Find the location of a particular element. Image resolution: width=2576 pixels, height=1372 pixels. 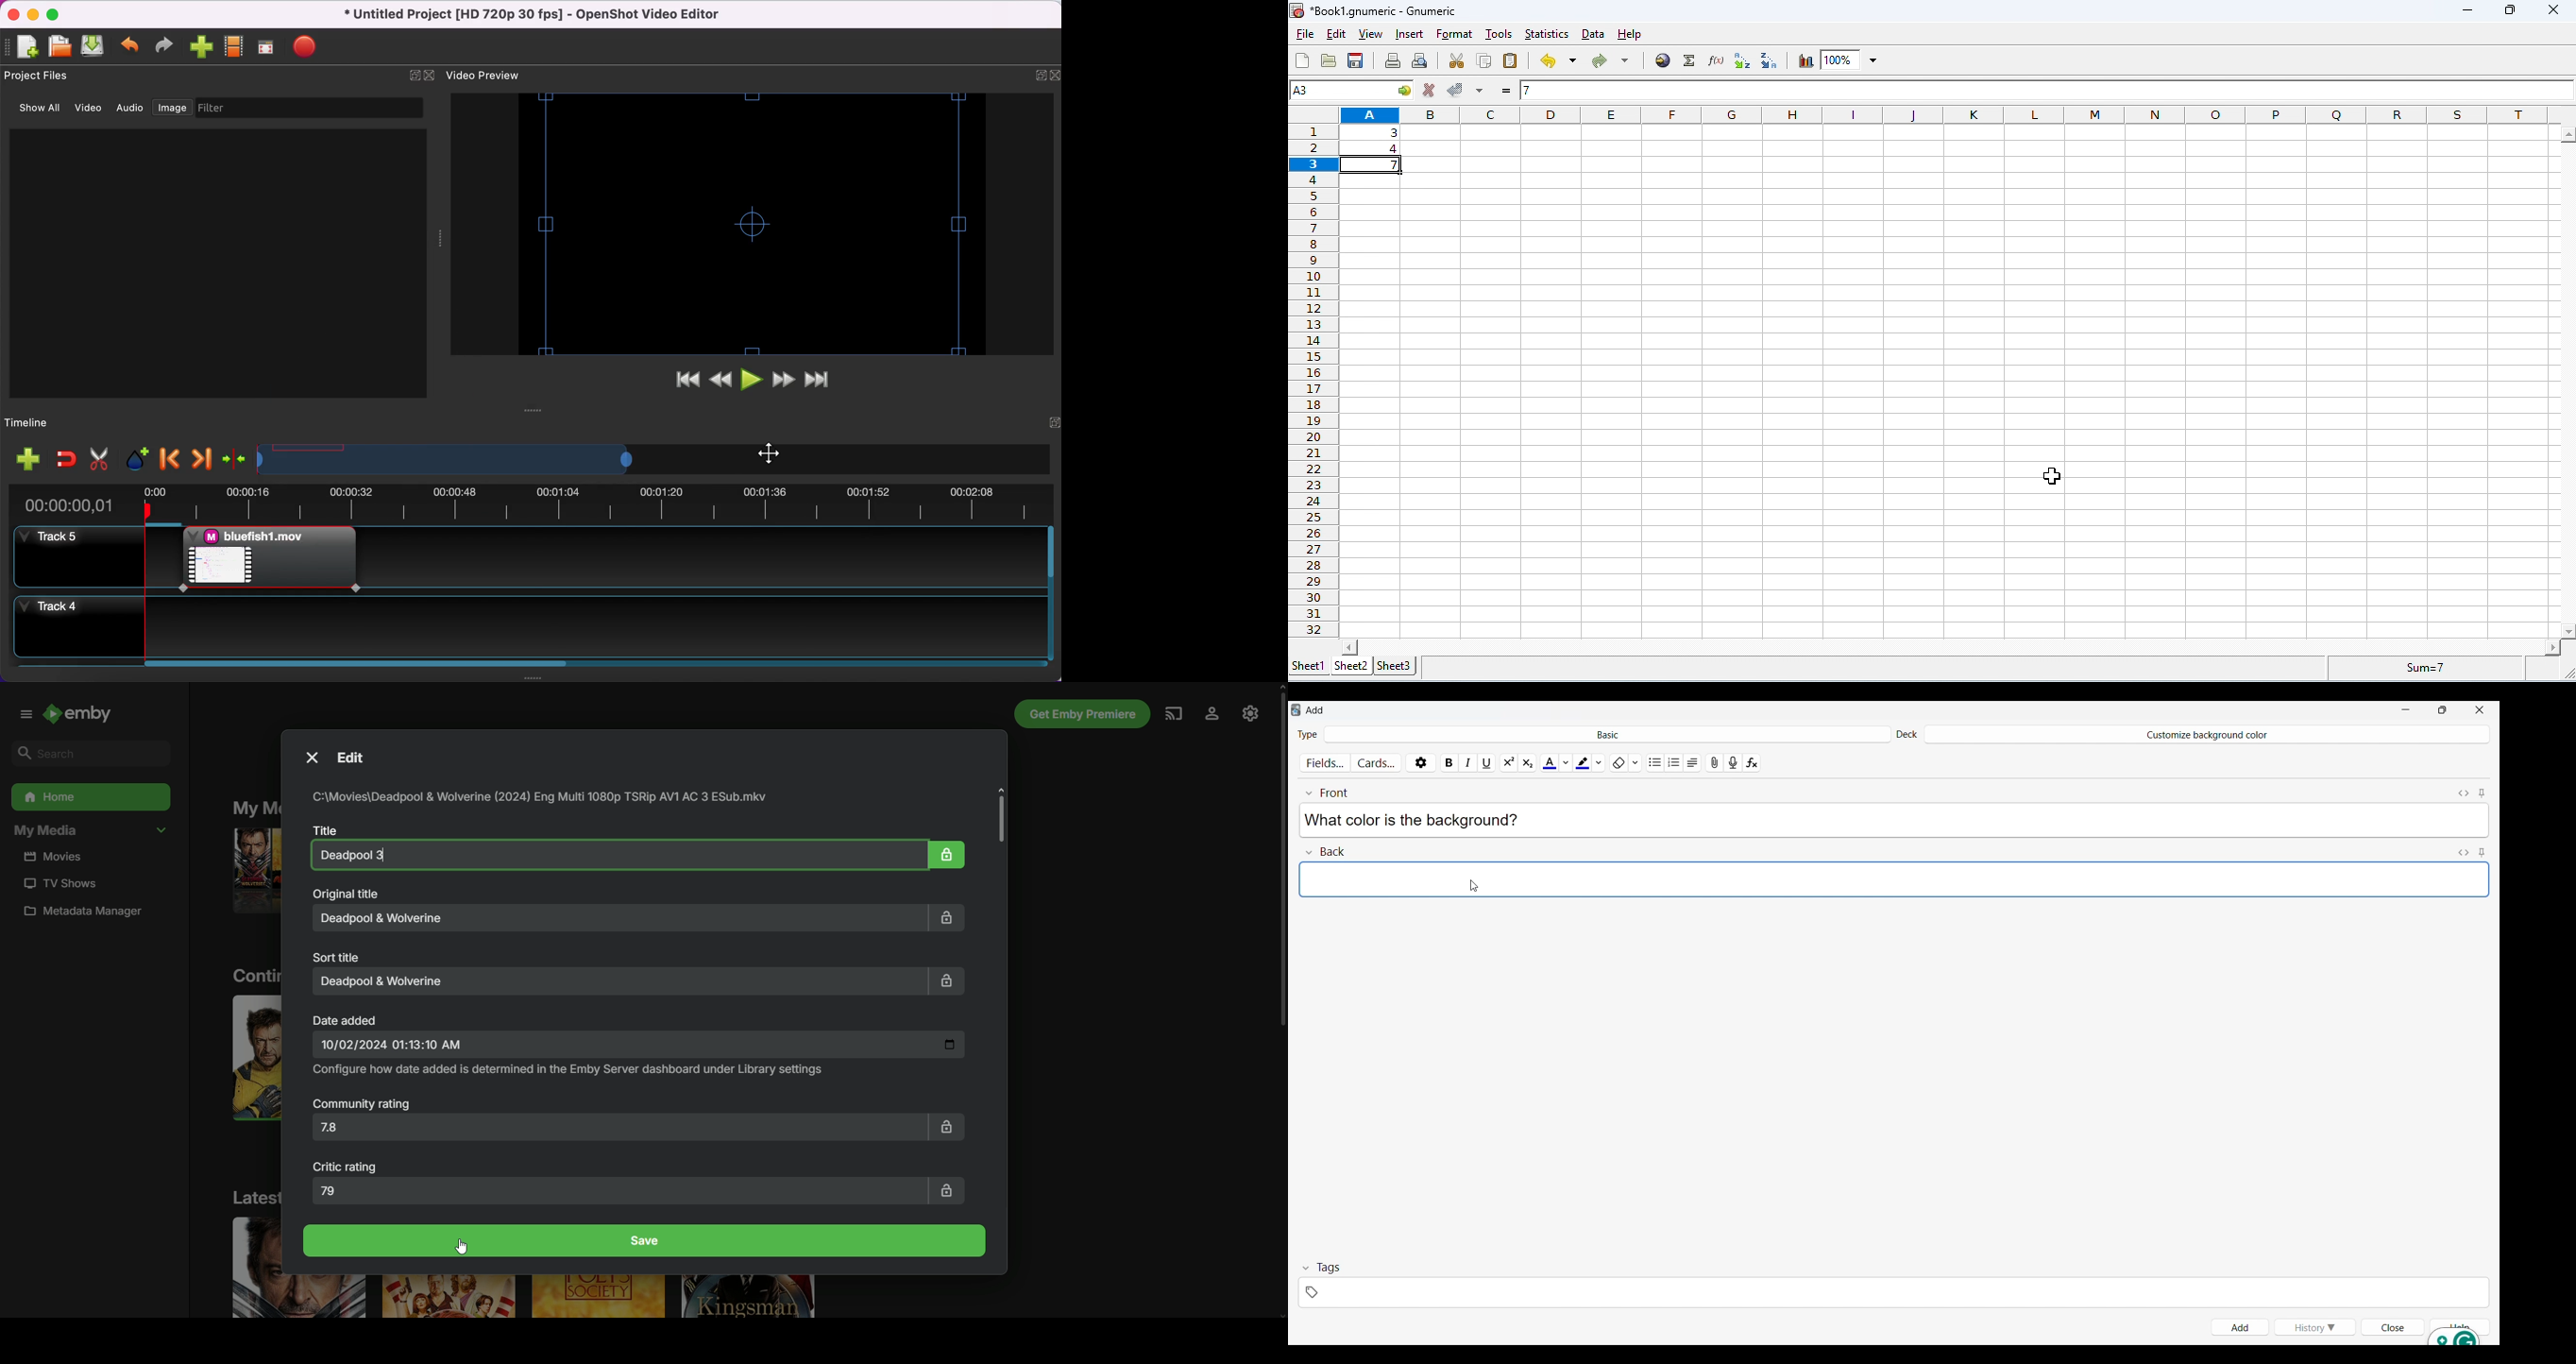

filter is located at coordinates (307, 108).